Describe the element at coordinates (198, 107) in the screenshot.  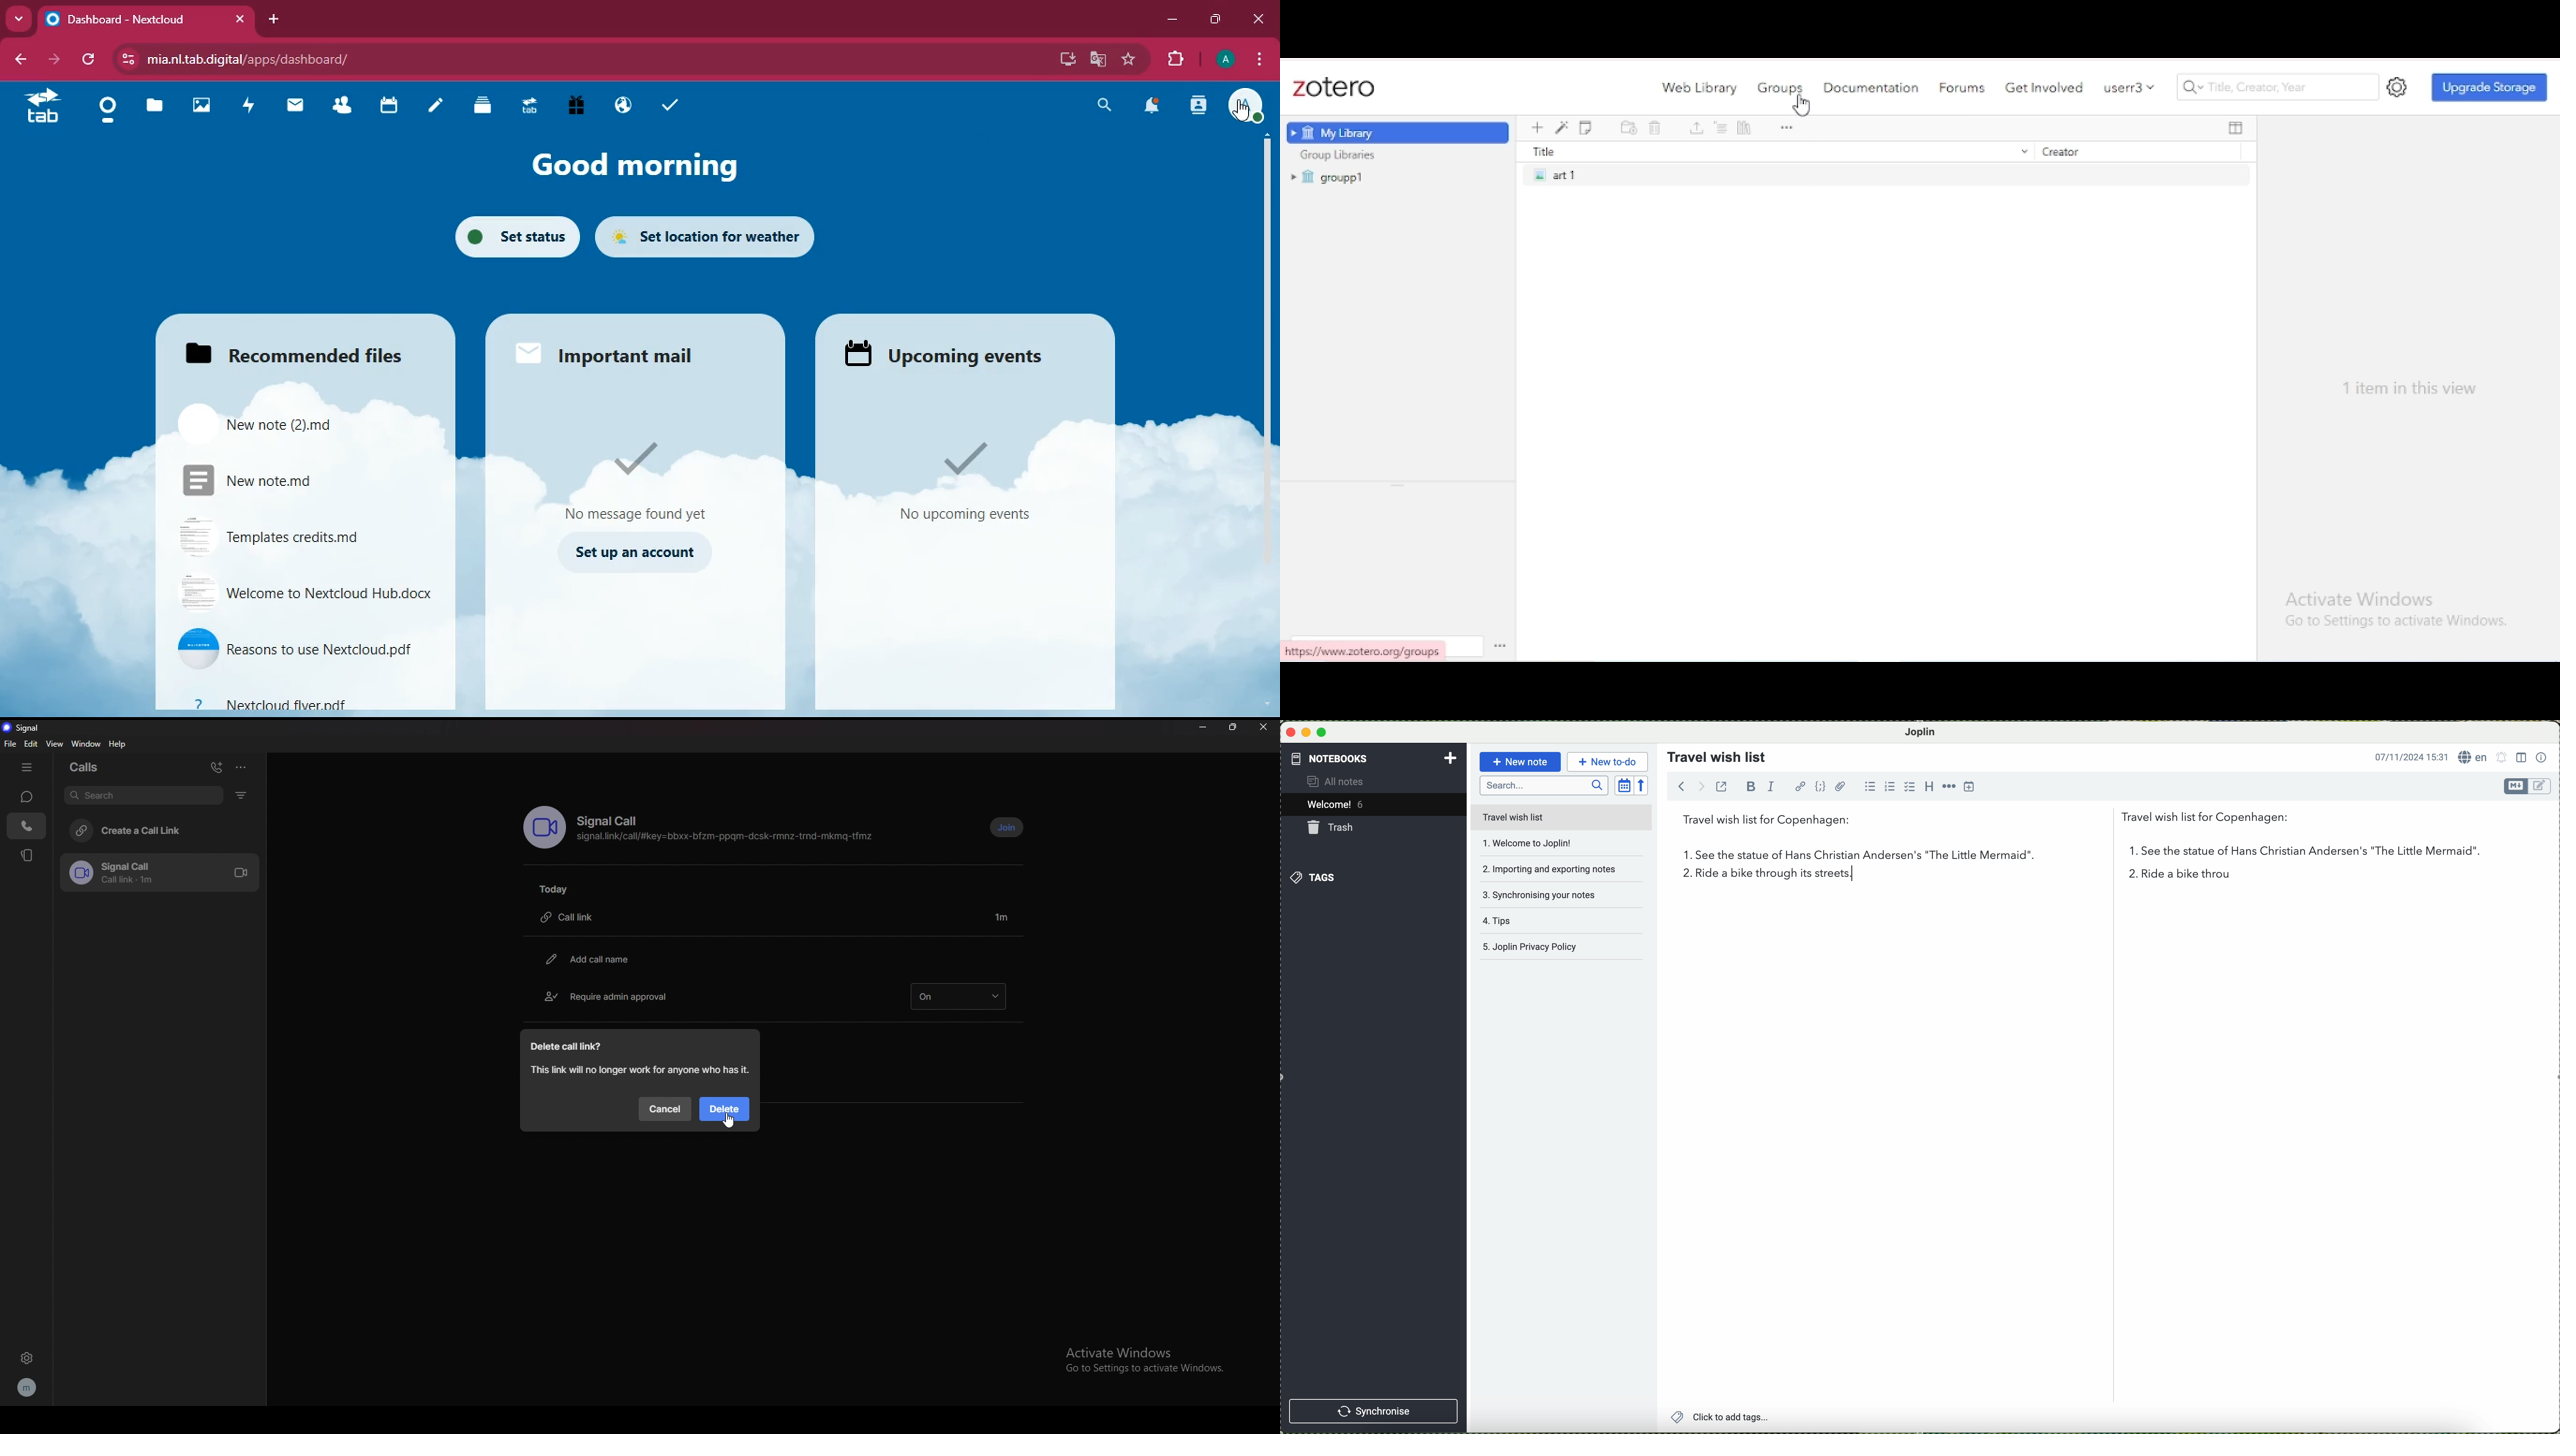
I see `images` at that location.